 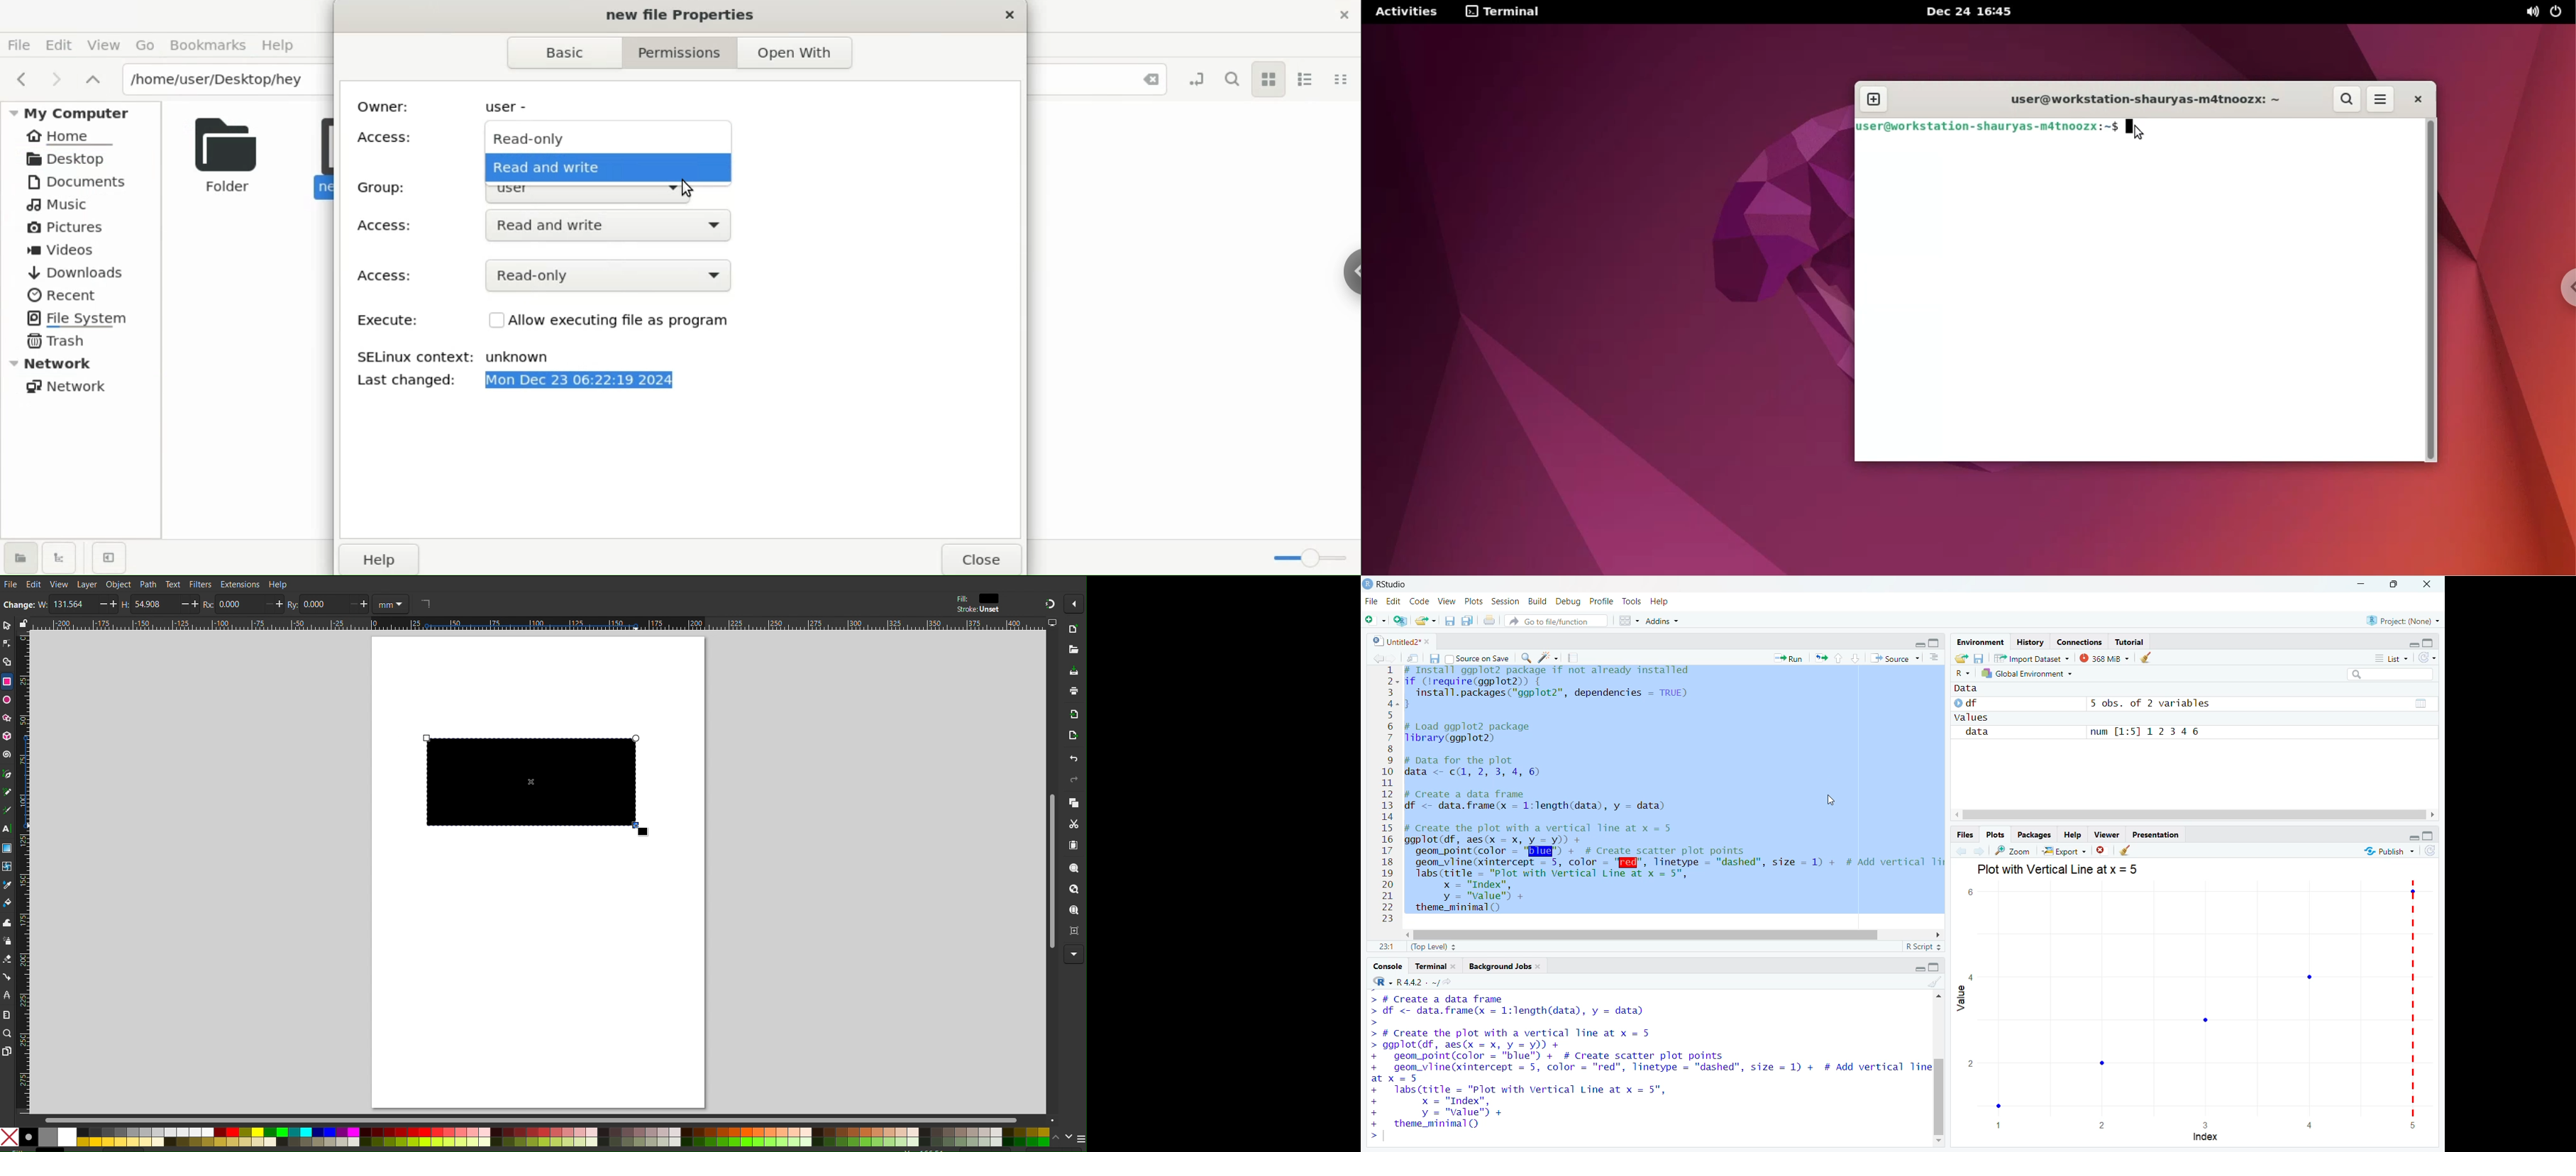 What do you see at coordinates (191, 604) in the screenshot?
I see `increase/decrease` at bounding box center [191, 604].